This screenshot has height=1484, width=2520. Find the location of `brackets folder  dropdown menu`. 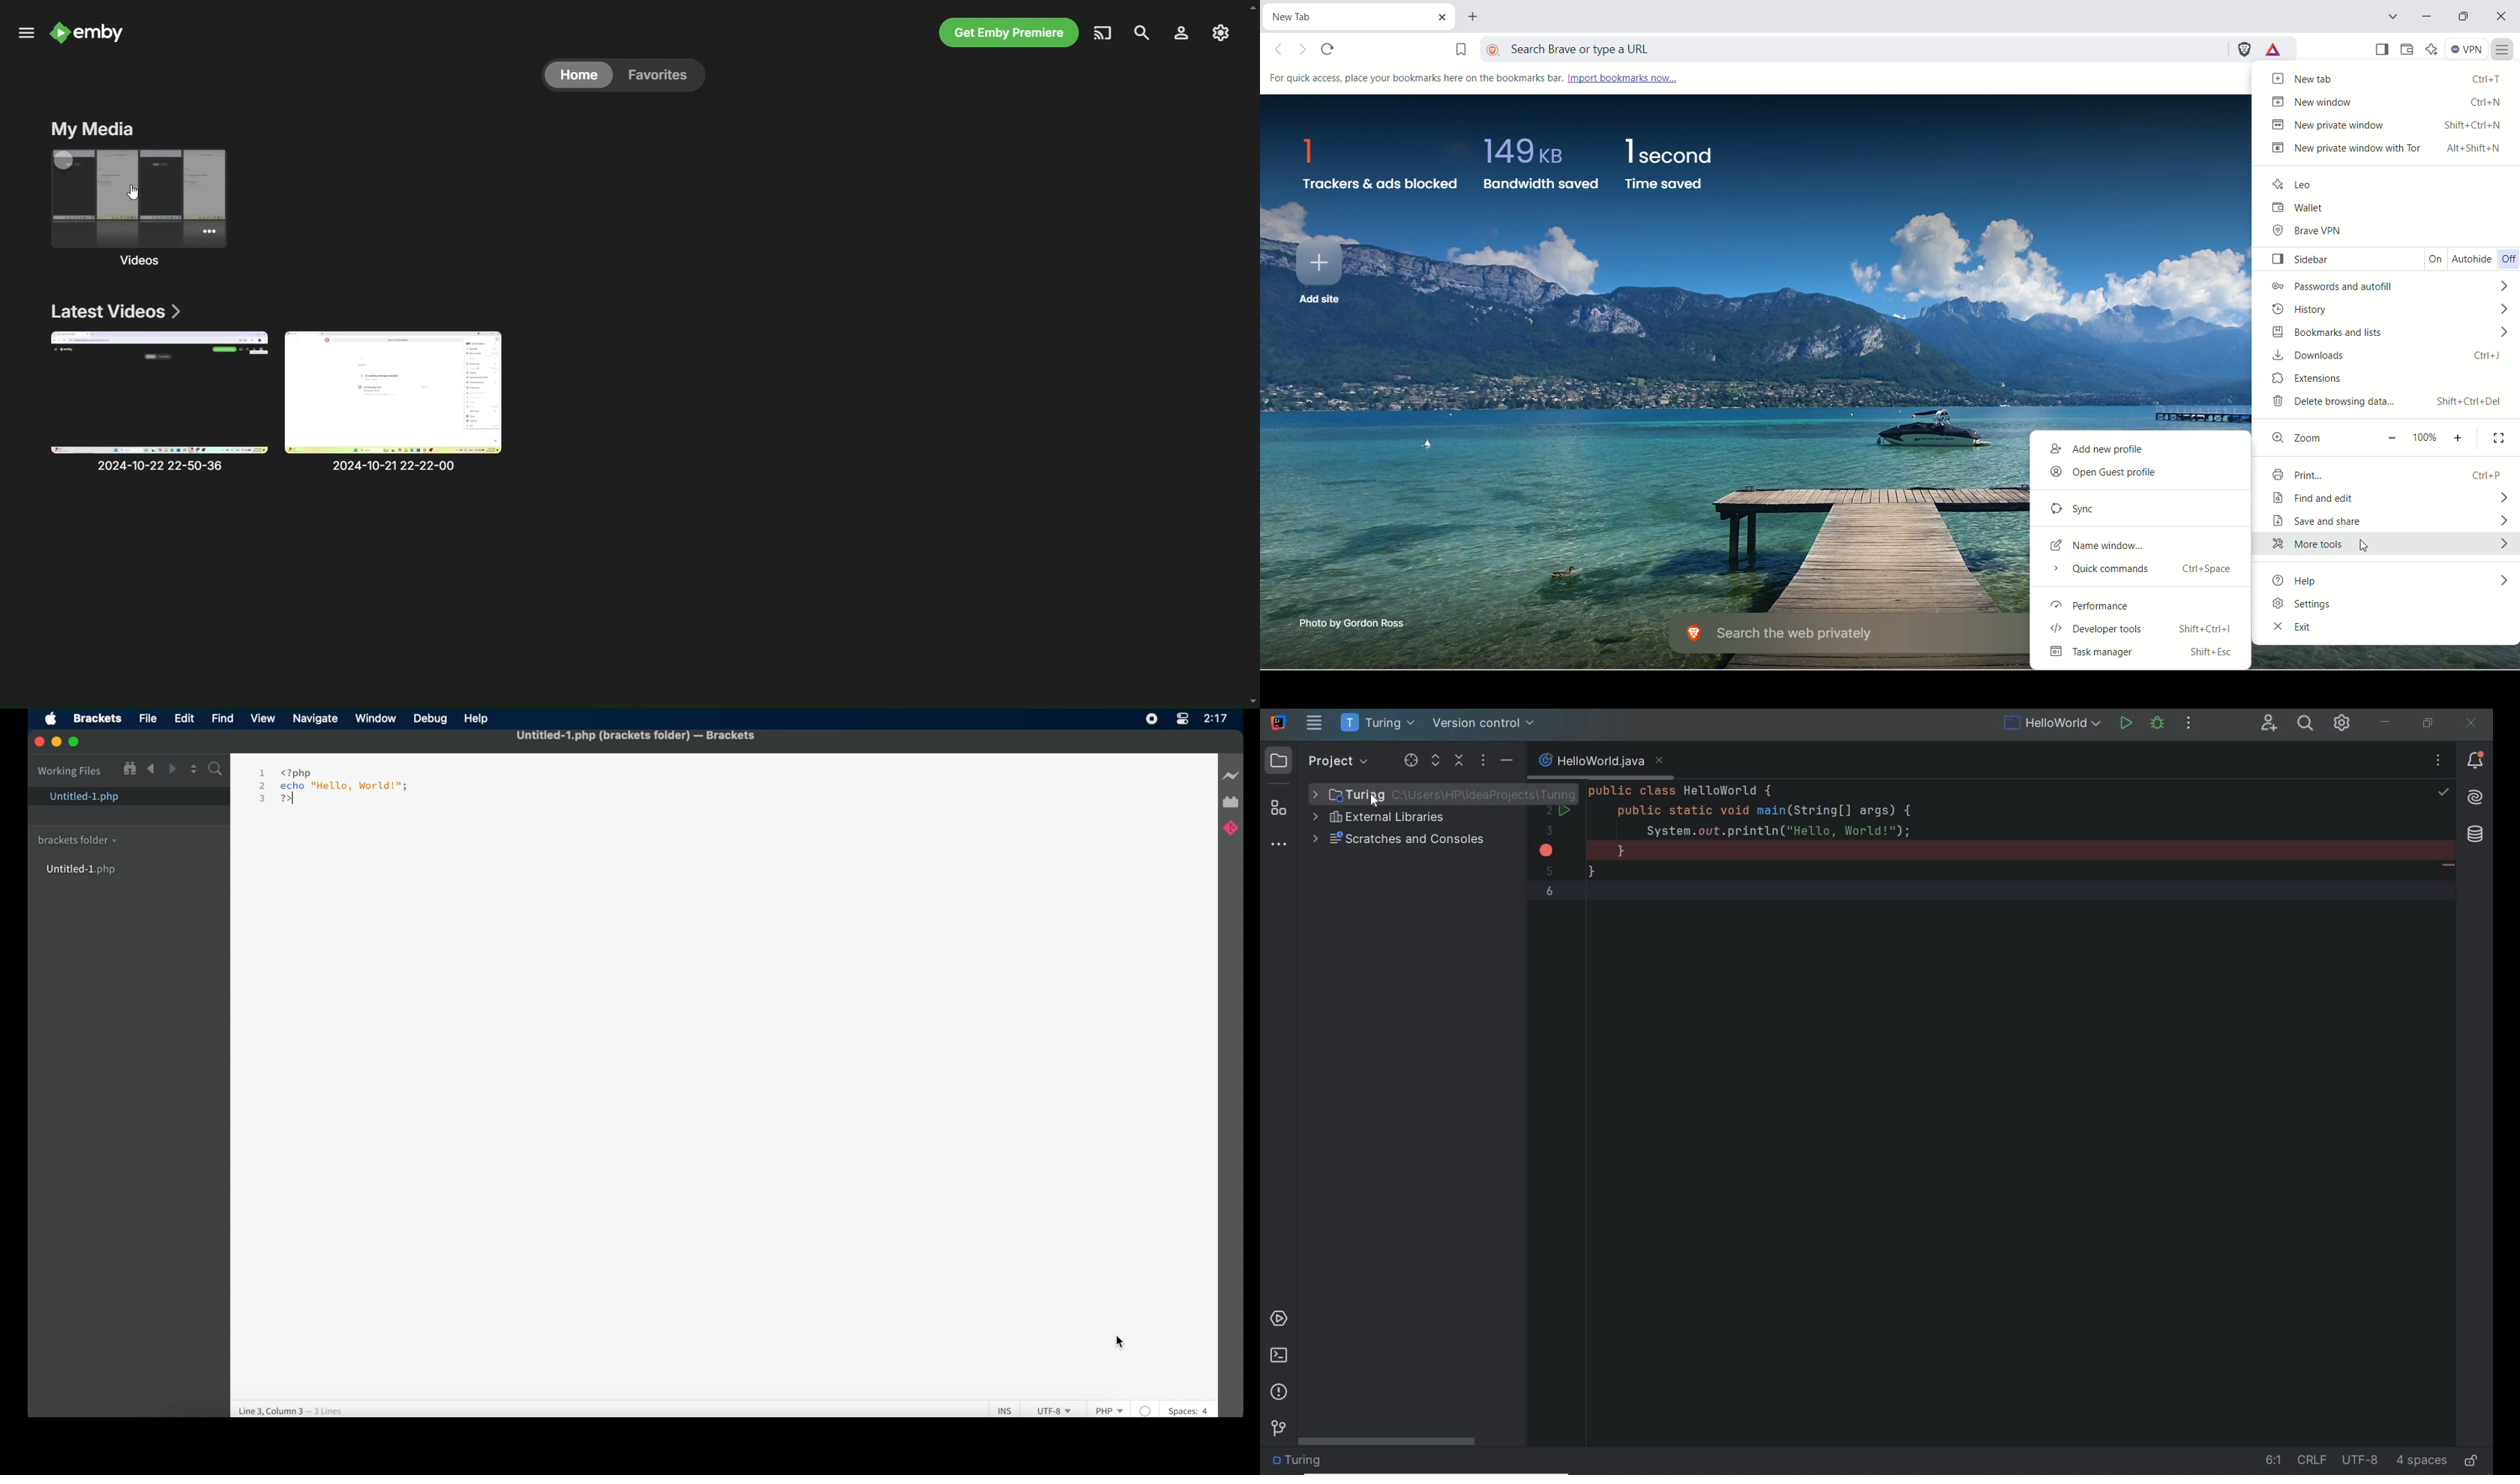

brackets folder  dropdown menu is located at coordinates (77, 841).